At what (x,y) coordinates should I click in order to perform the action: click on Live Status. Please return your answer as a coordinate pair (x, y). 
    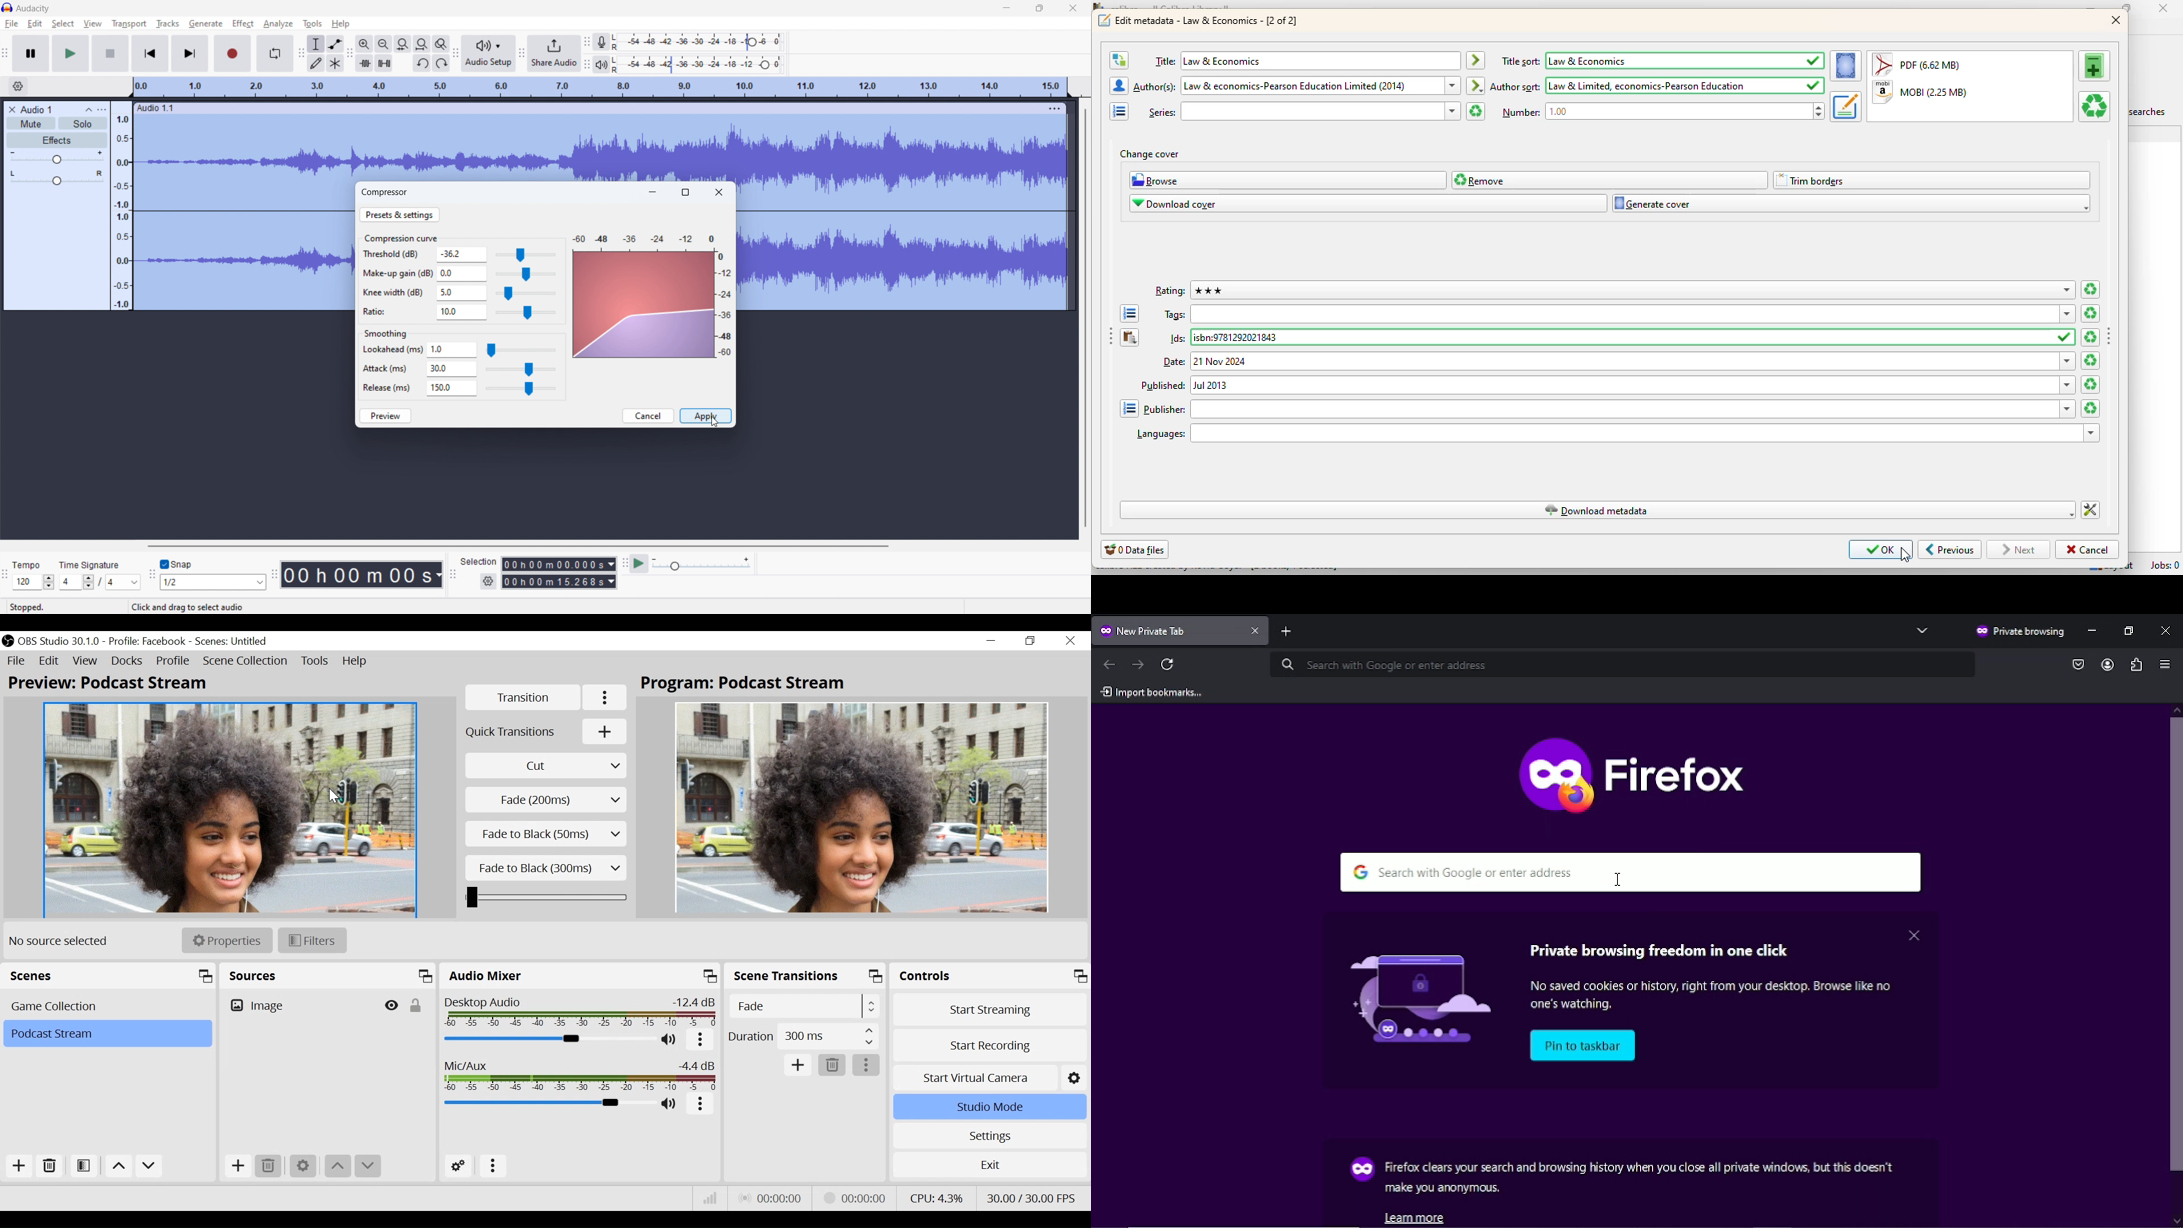
    Looking at the image, I should click on (769, 1198).